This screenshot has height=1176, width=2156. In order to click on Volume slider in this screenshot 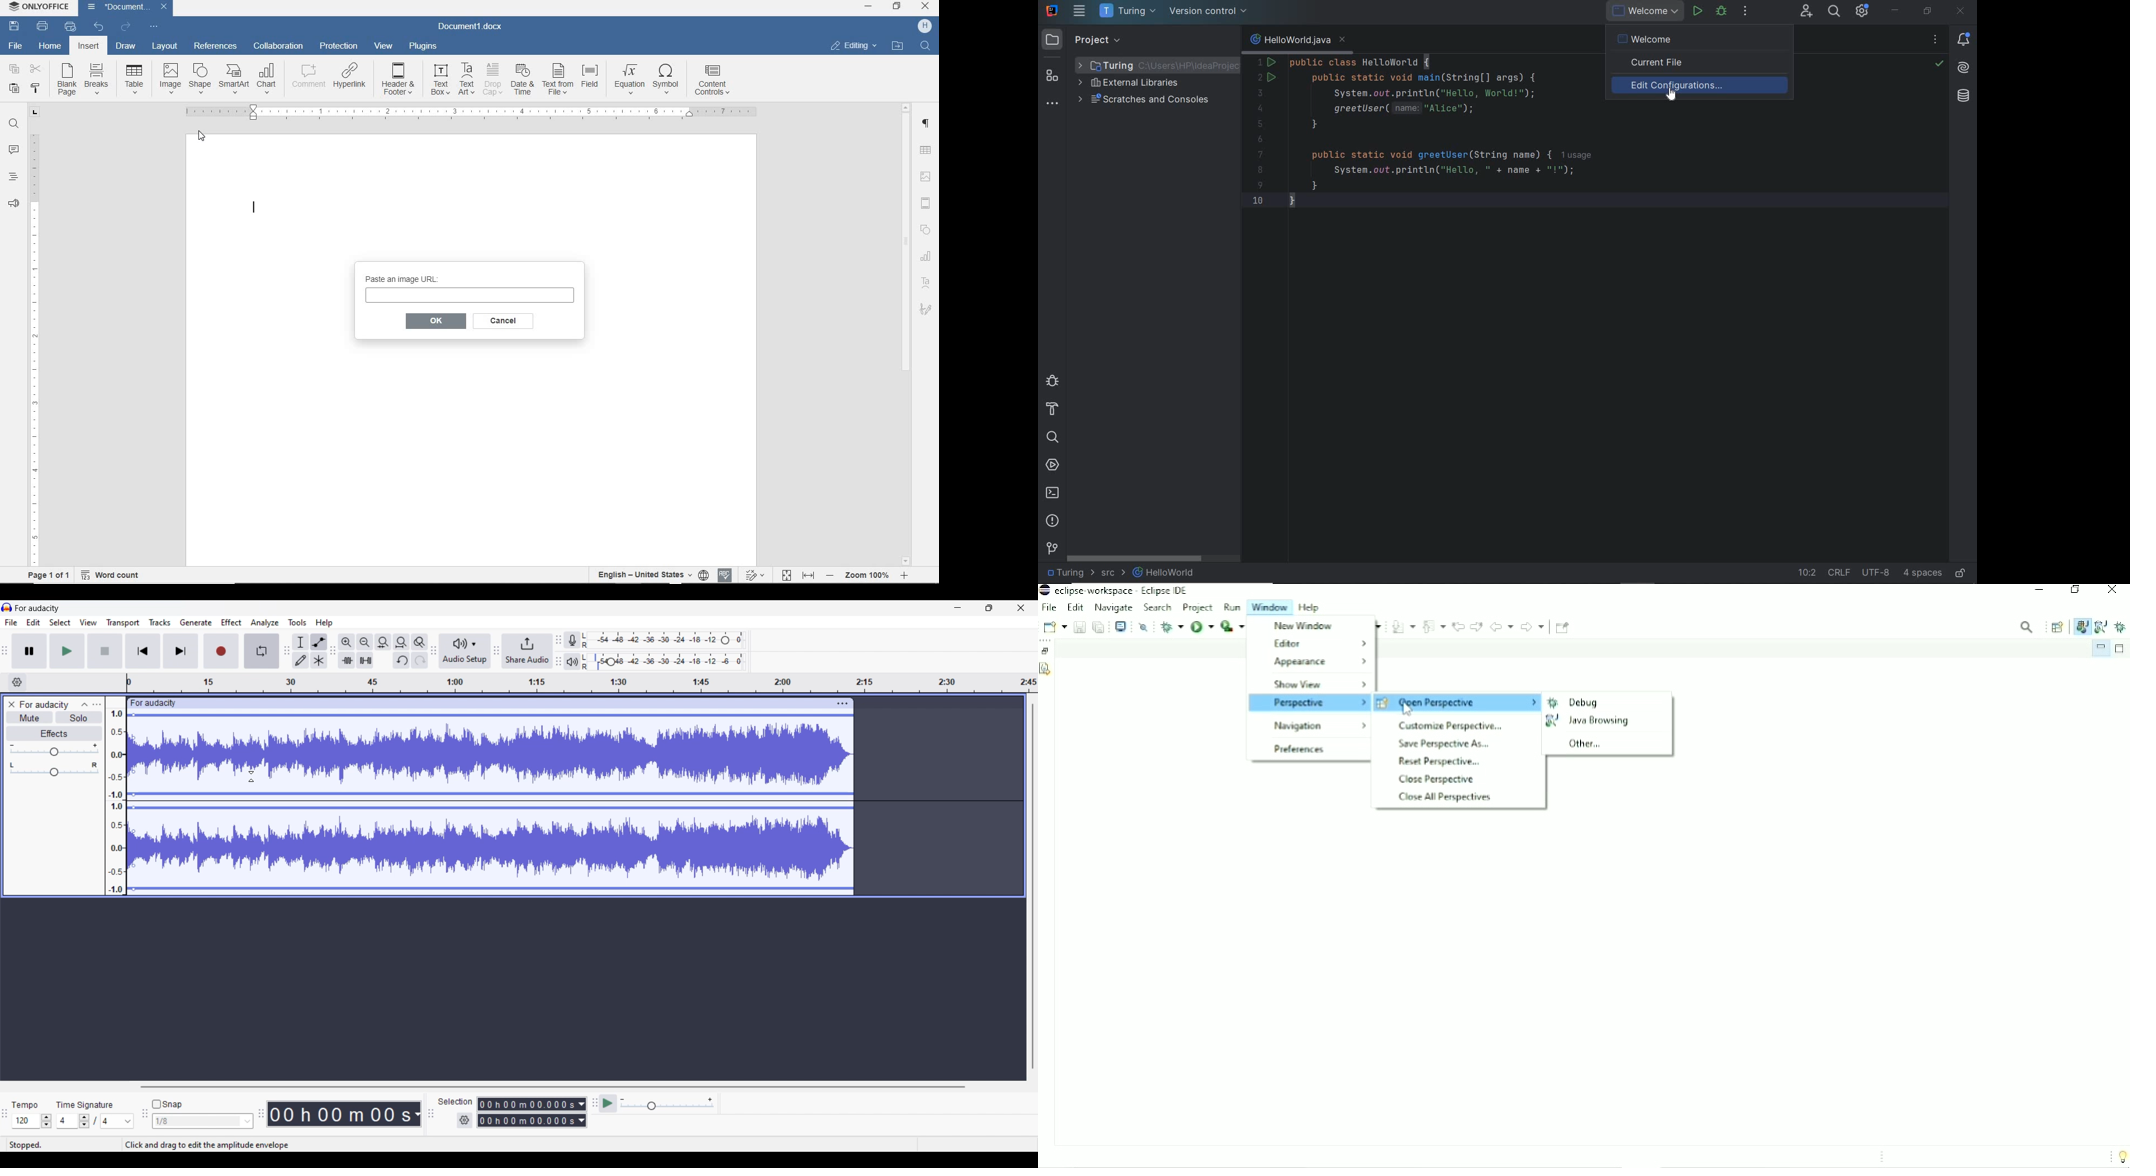, I will do `click(55, 750)`.